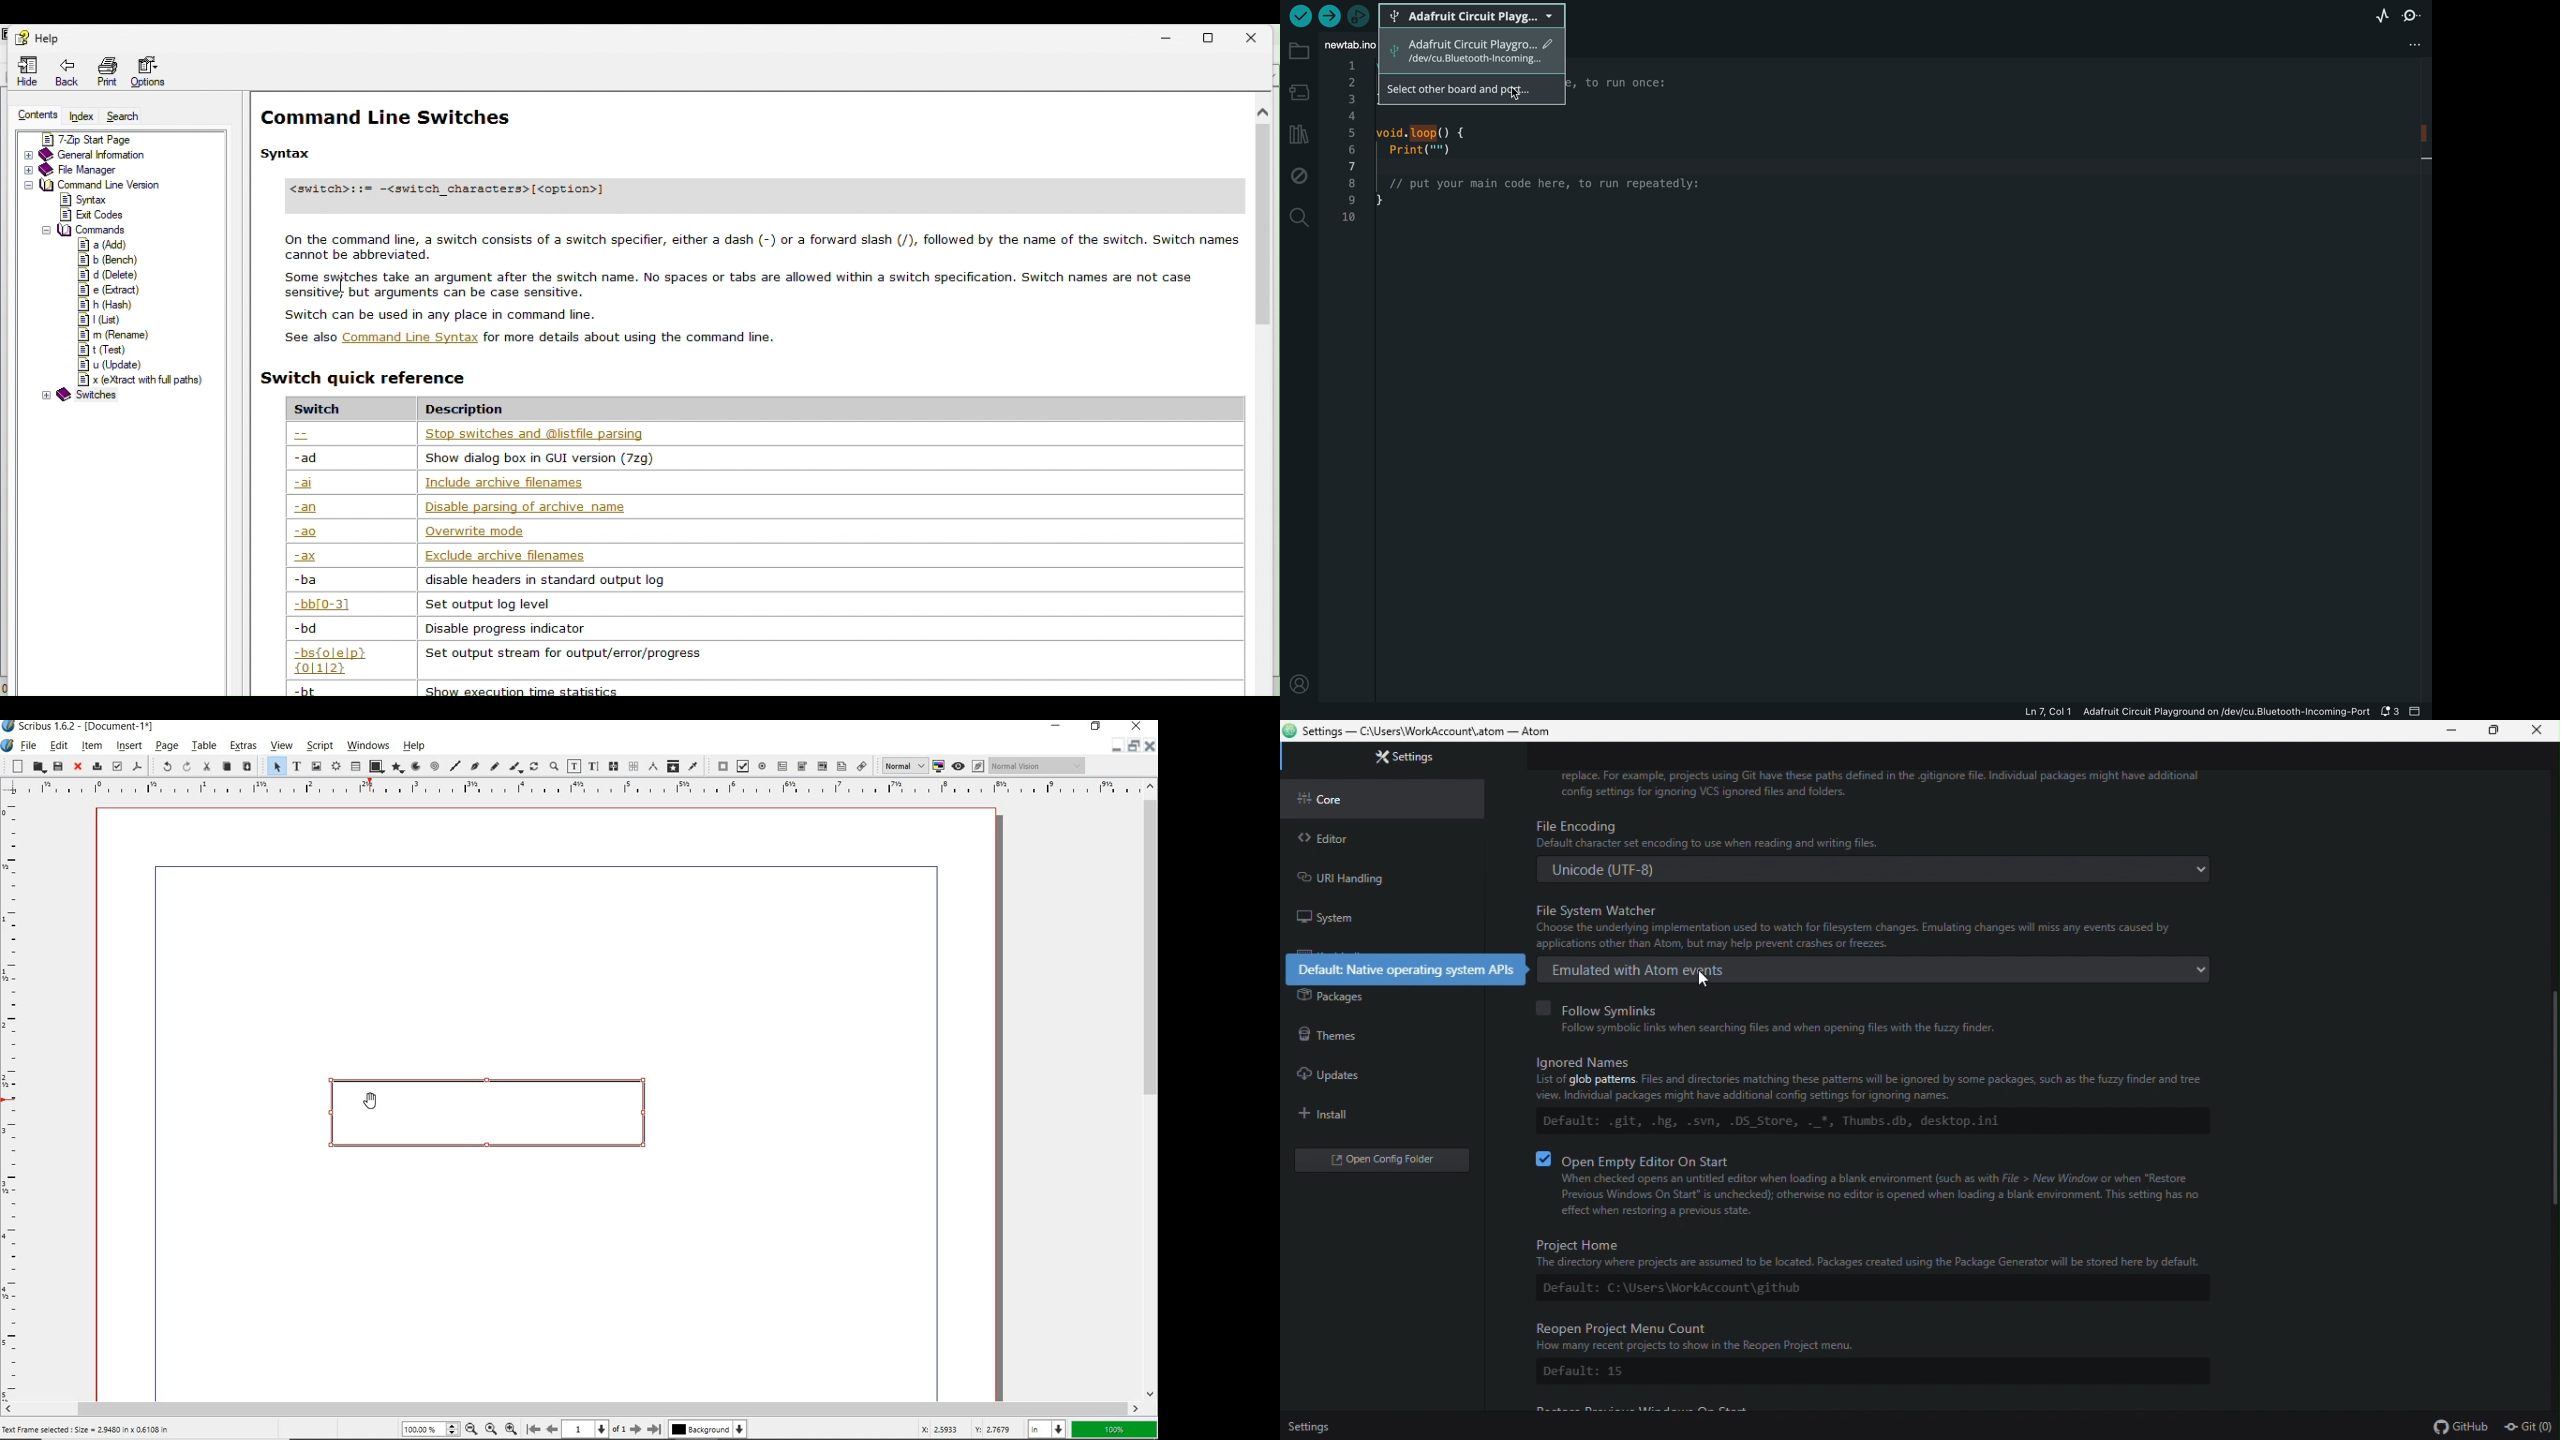 The height and width of the screenshot is (1456, 2576). What do you see at coordinates (434, 767) in the screenshot?
I see `spiral` at bounding box center [434, 767].